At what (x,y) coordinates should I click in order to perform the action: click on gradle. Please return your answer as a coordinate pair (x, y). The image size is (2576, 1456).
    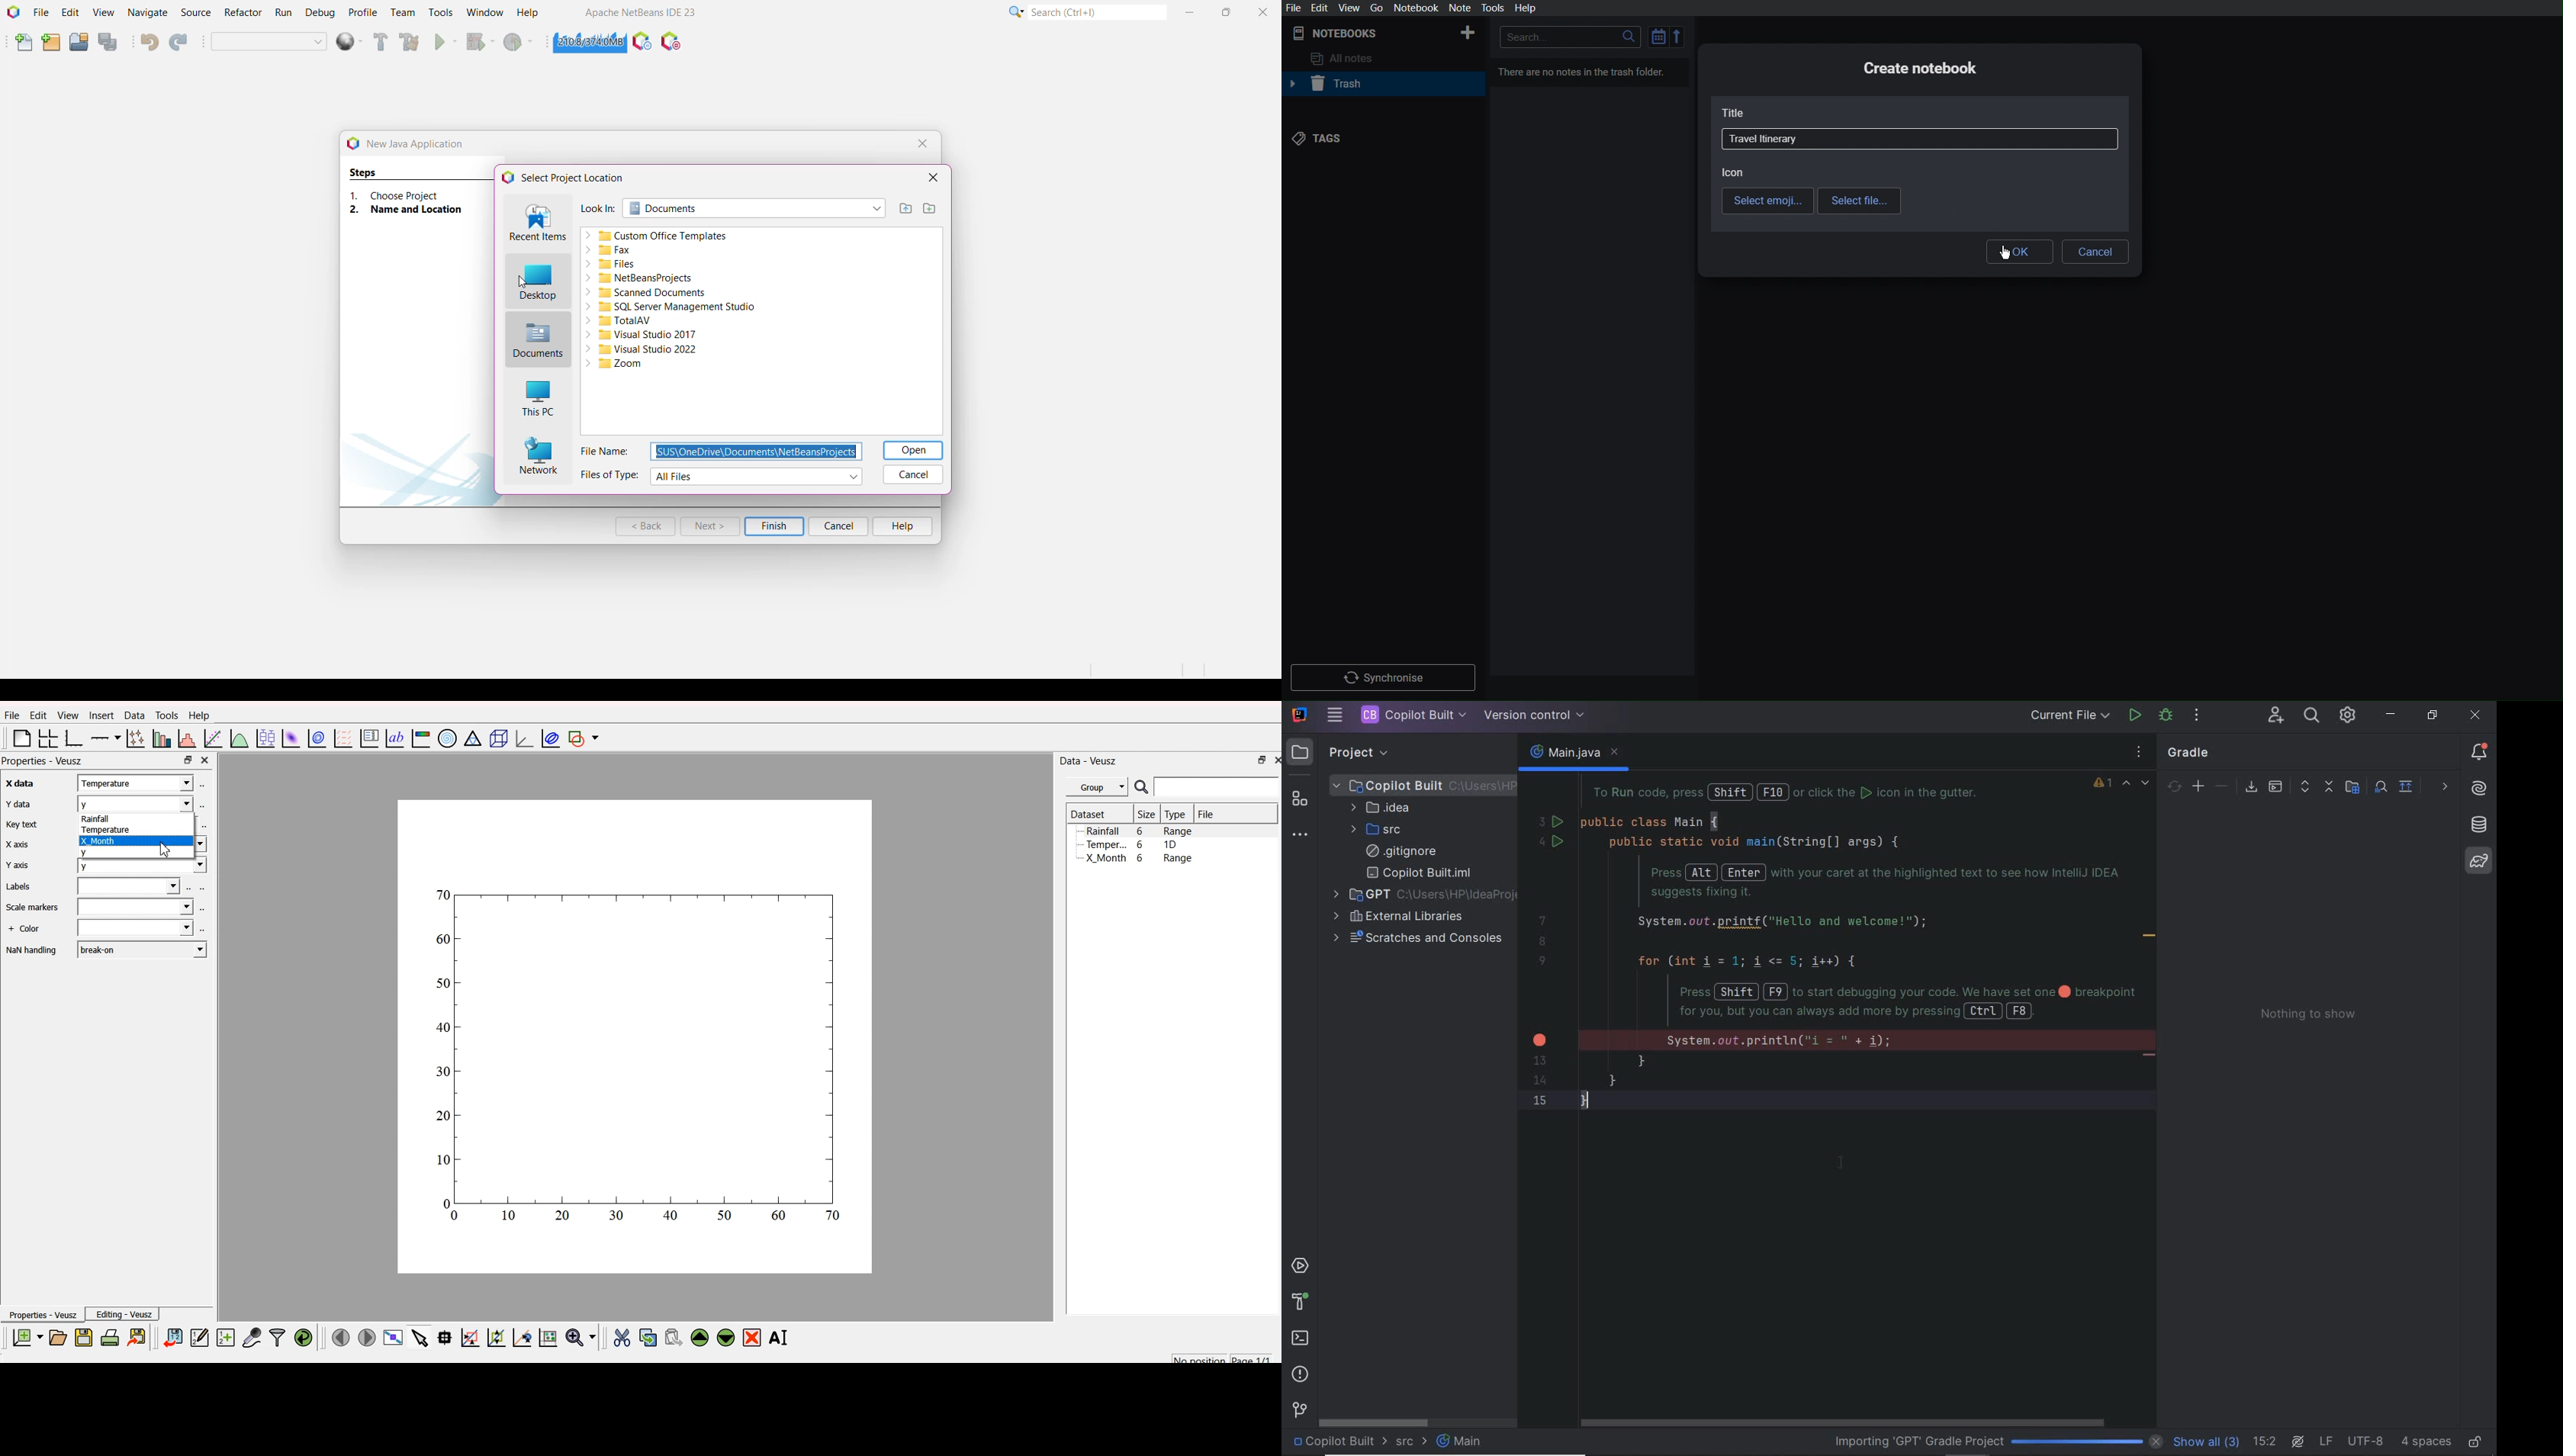
    Looking at the image, I should click on (2189, 752).